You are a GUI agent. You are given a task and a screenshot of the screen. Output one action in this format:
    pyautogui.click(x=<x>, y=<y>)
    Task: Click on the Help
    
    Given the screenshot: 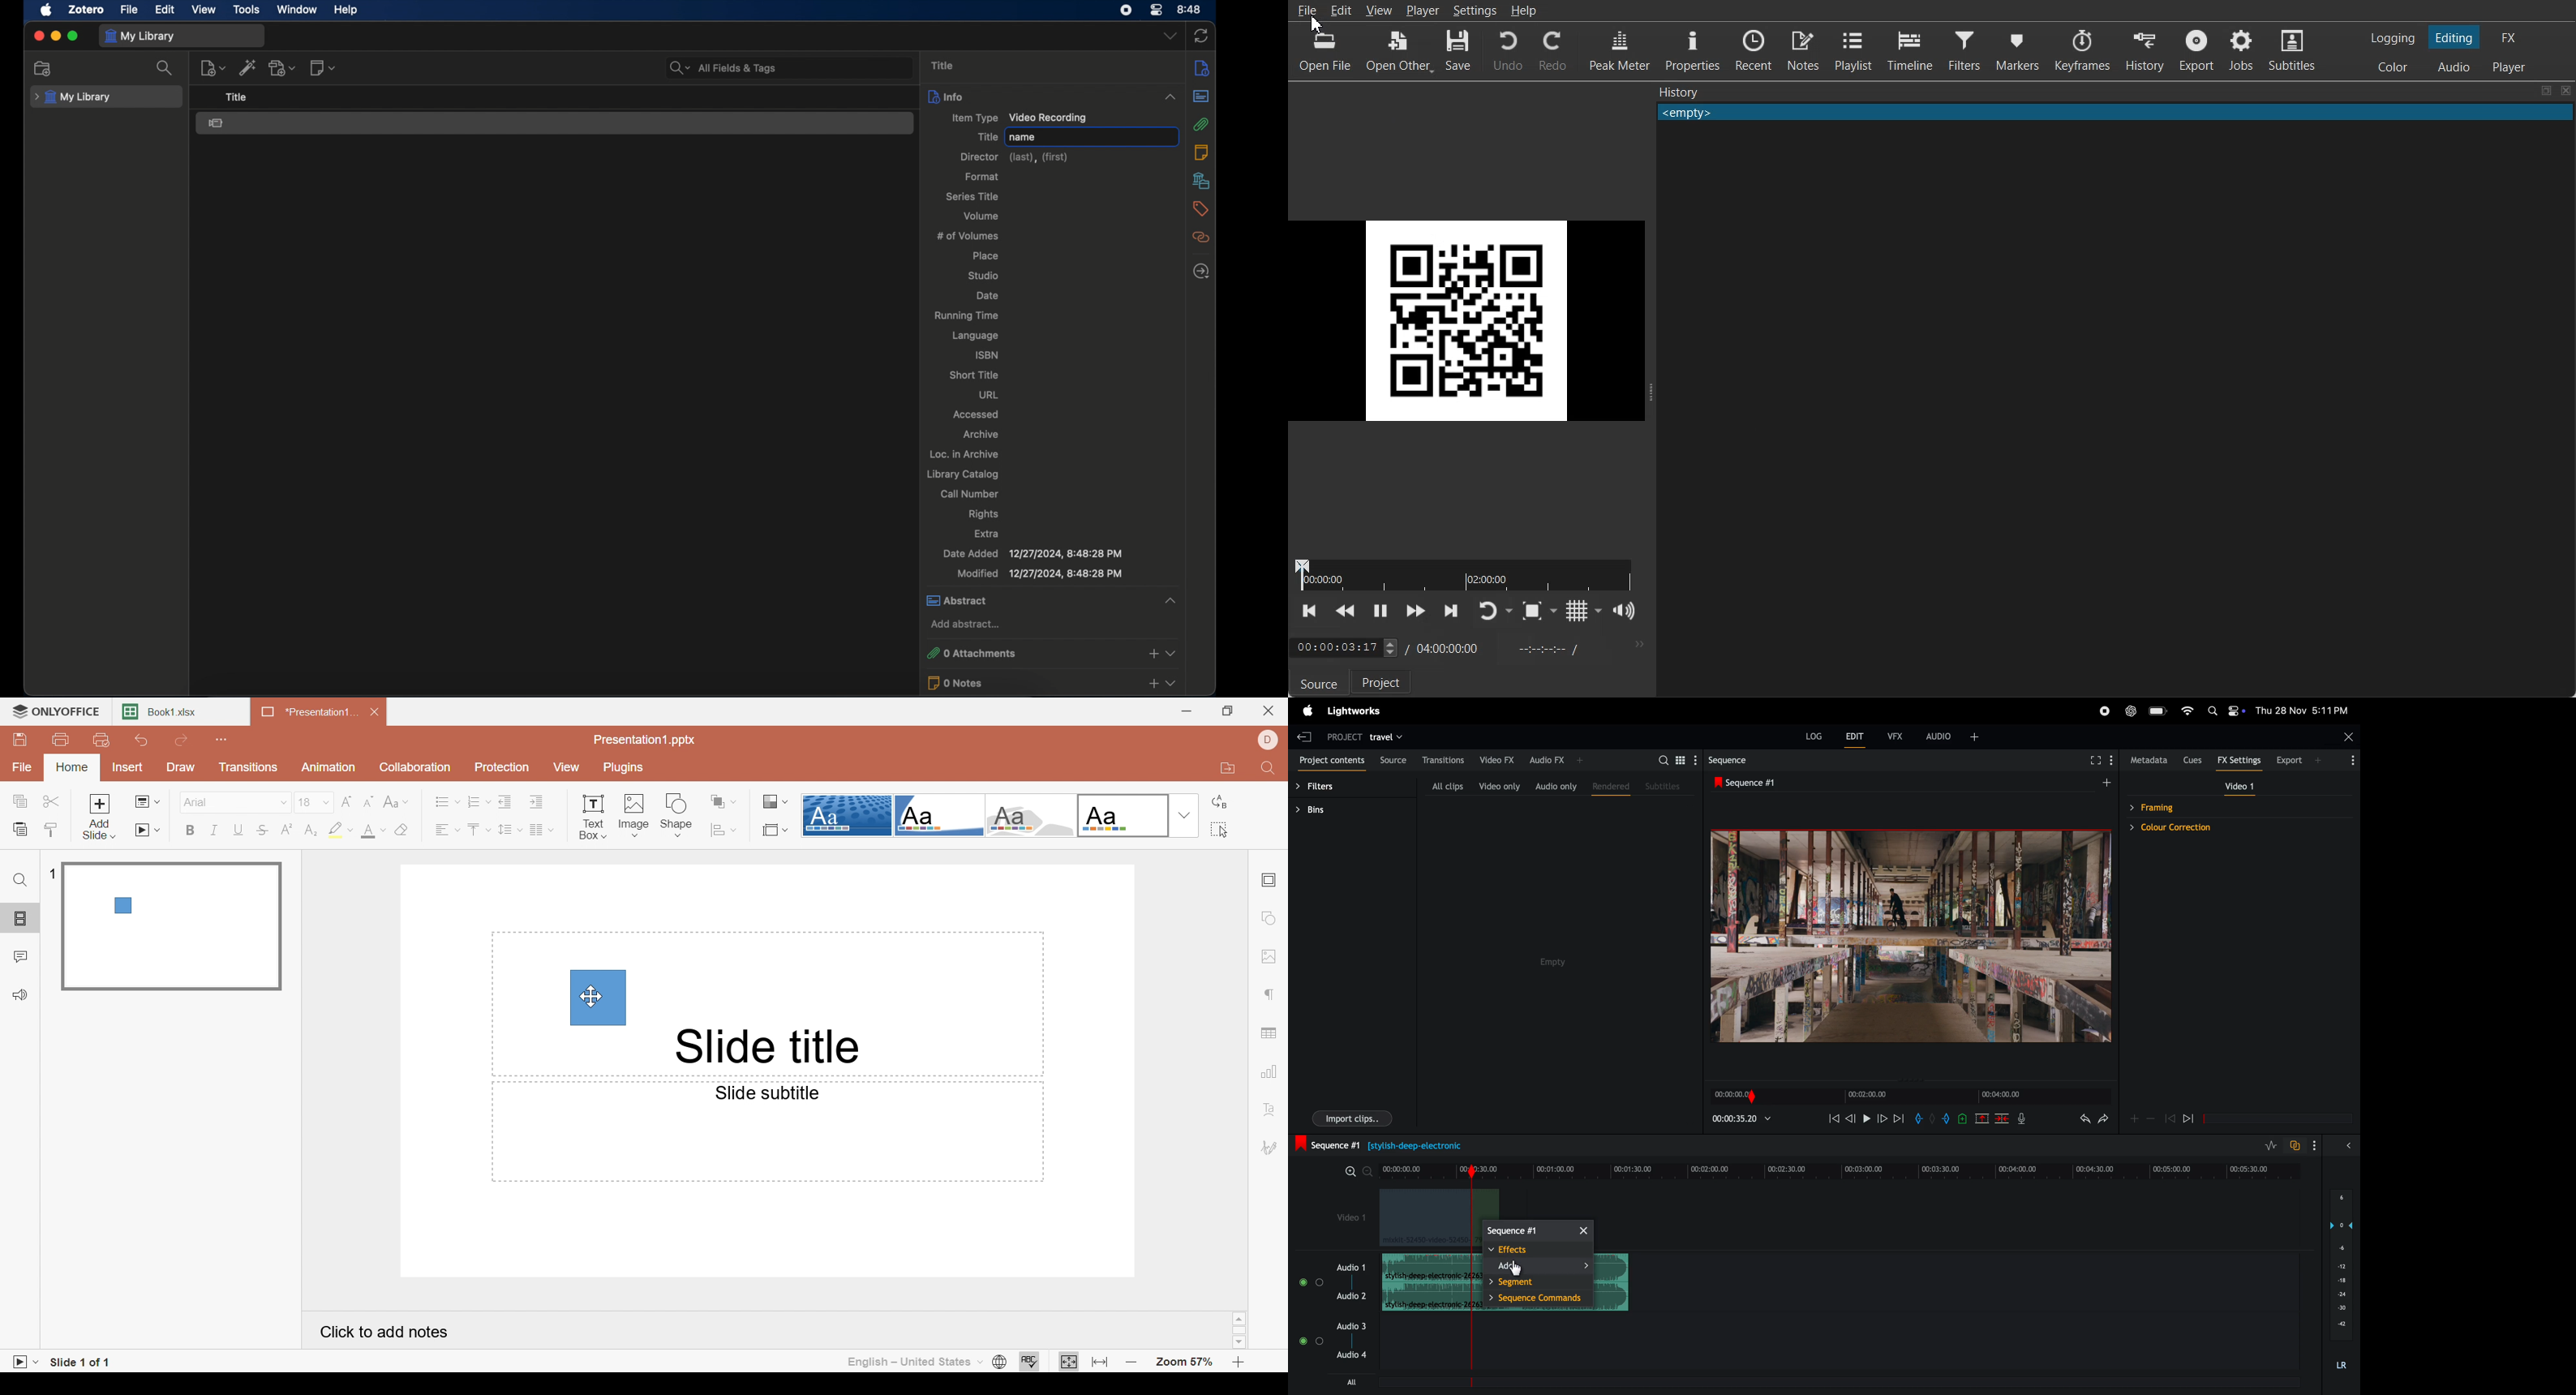 What is the action you would take?
    pyautogui.click(x=1523, y=10)
    